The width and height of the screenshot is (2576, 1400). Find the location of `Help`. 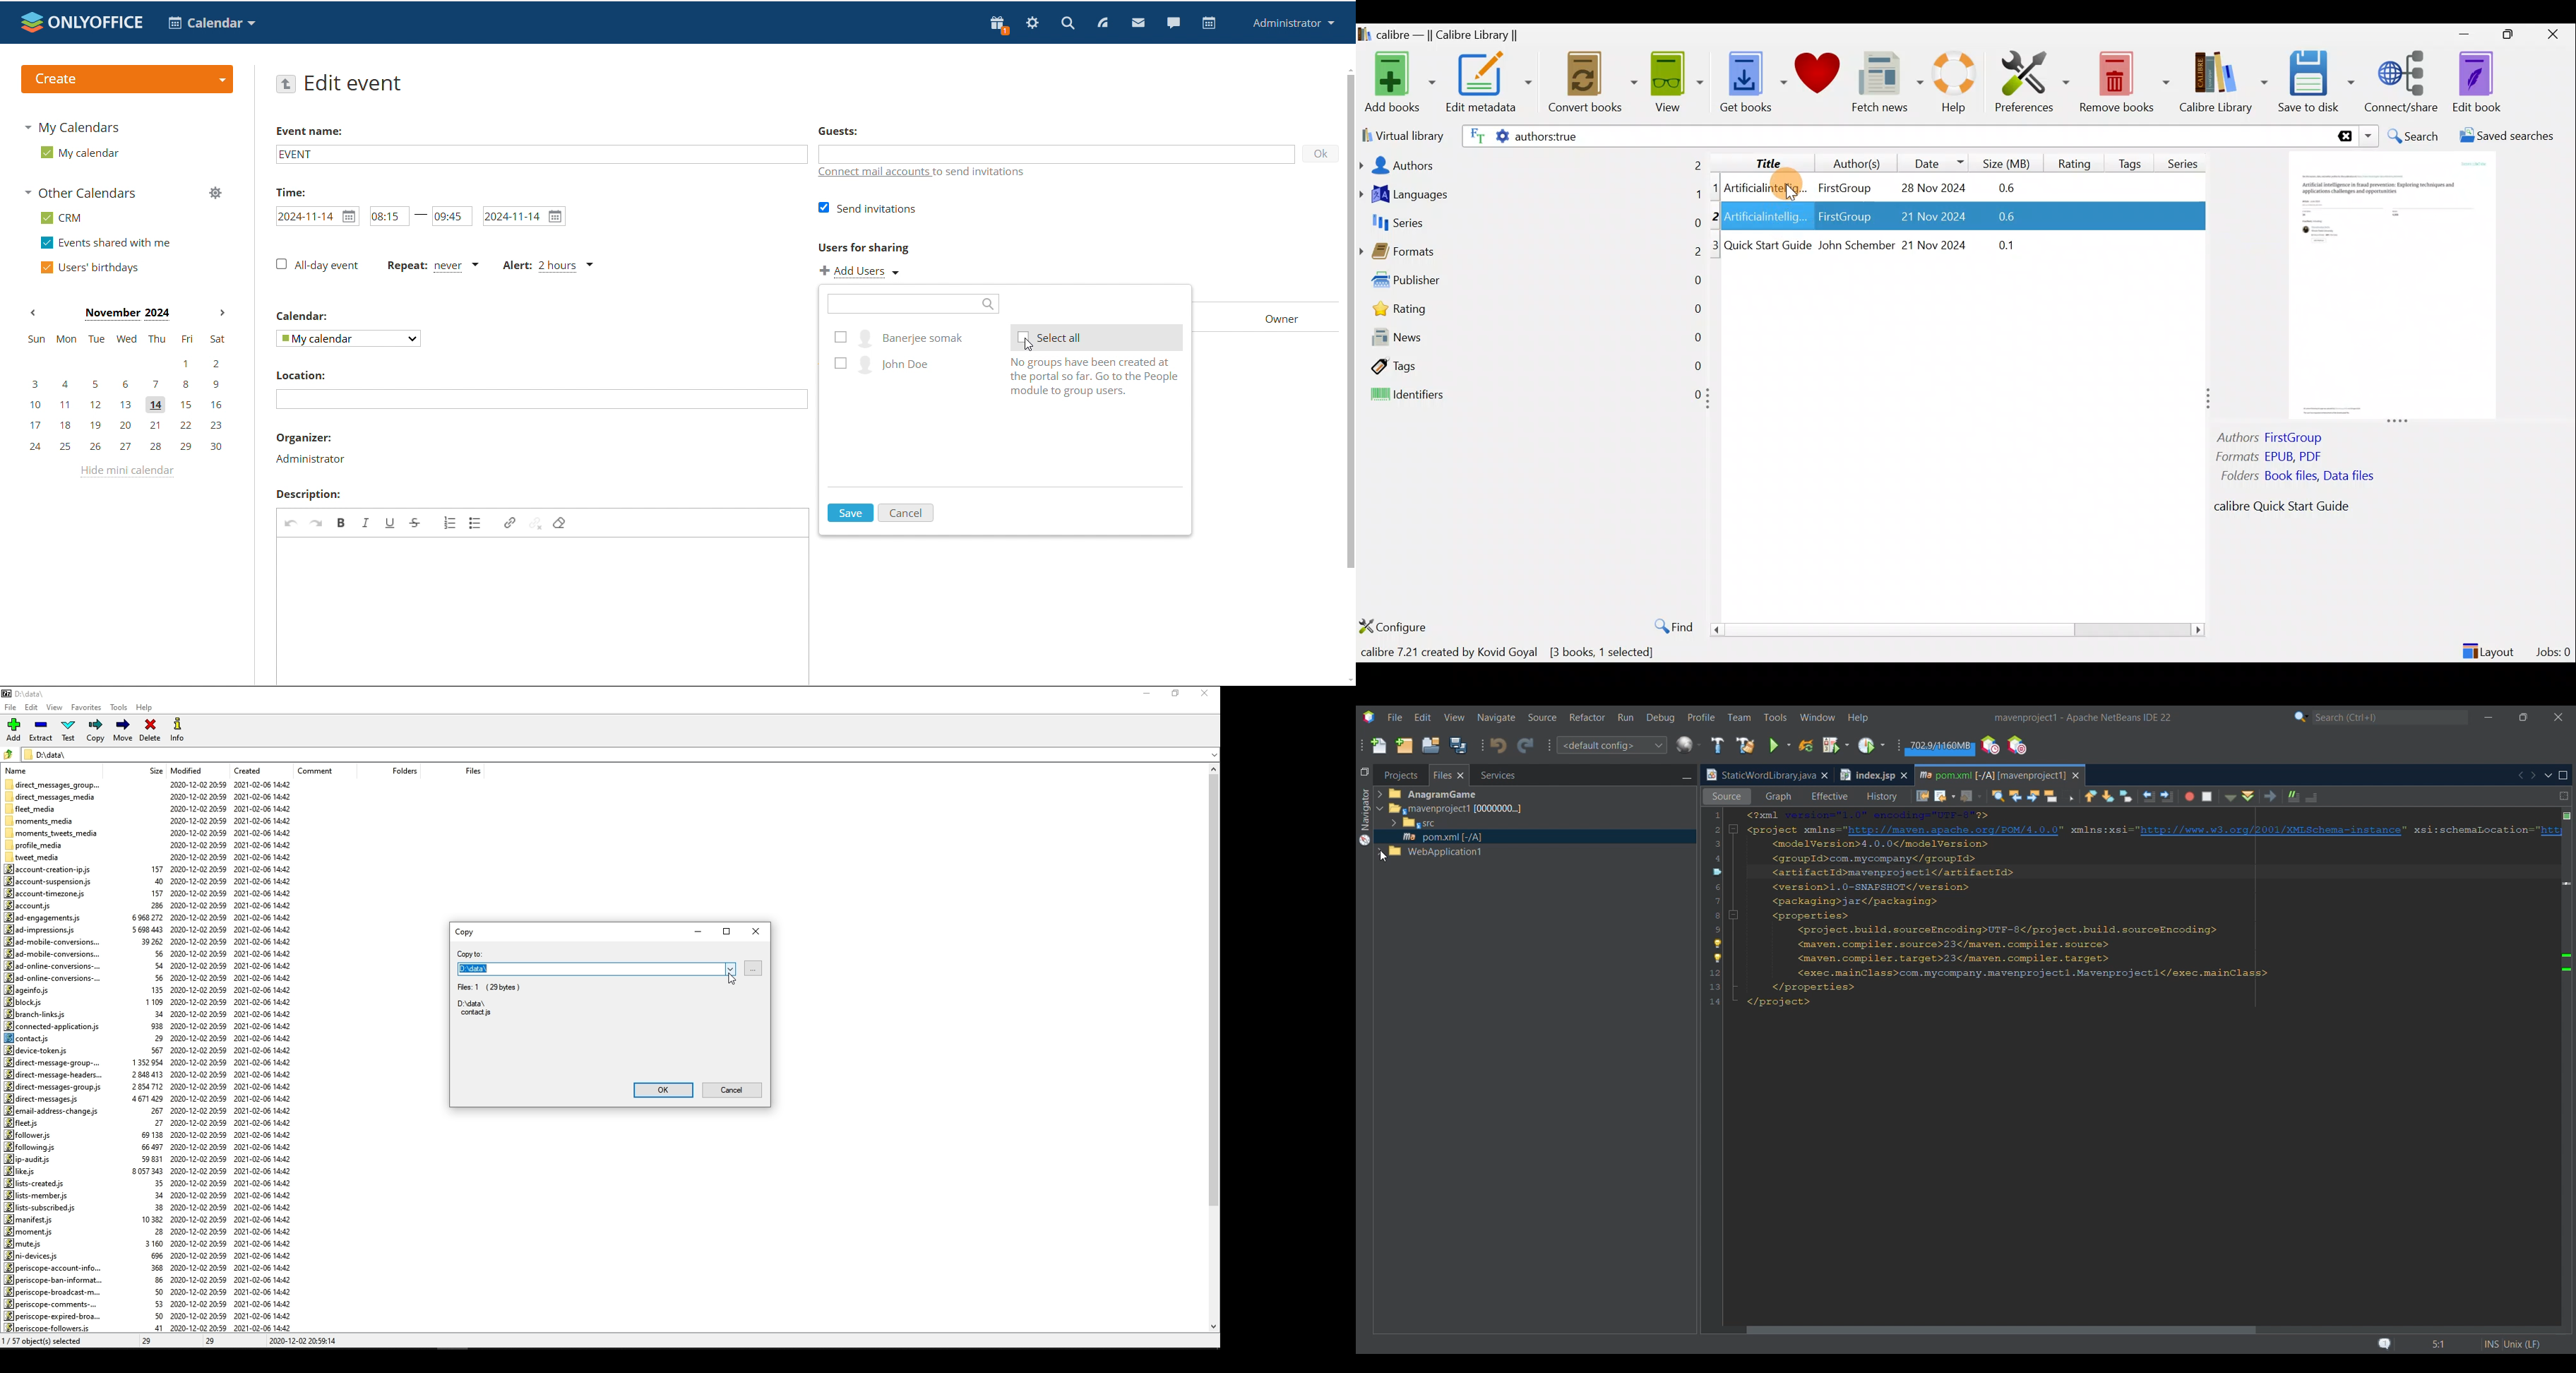

Help is located at coordinates (147, 709).